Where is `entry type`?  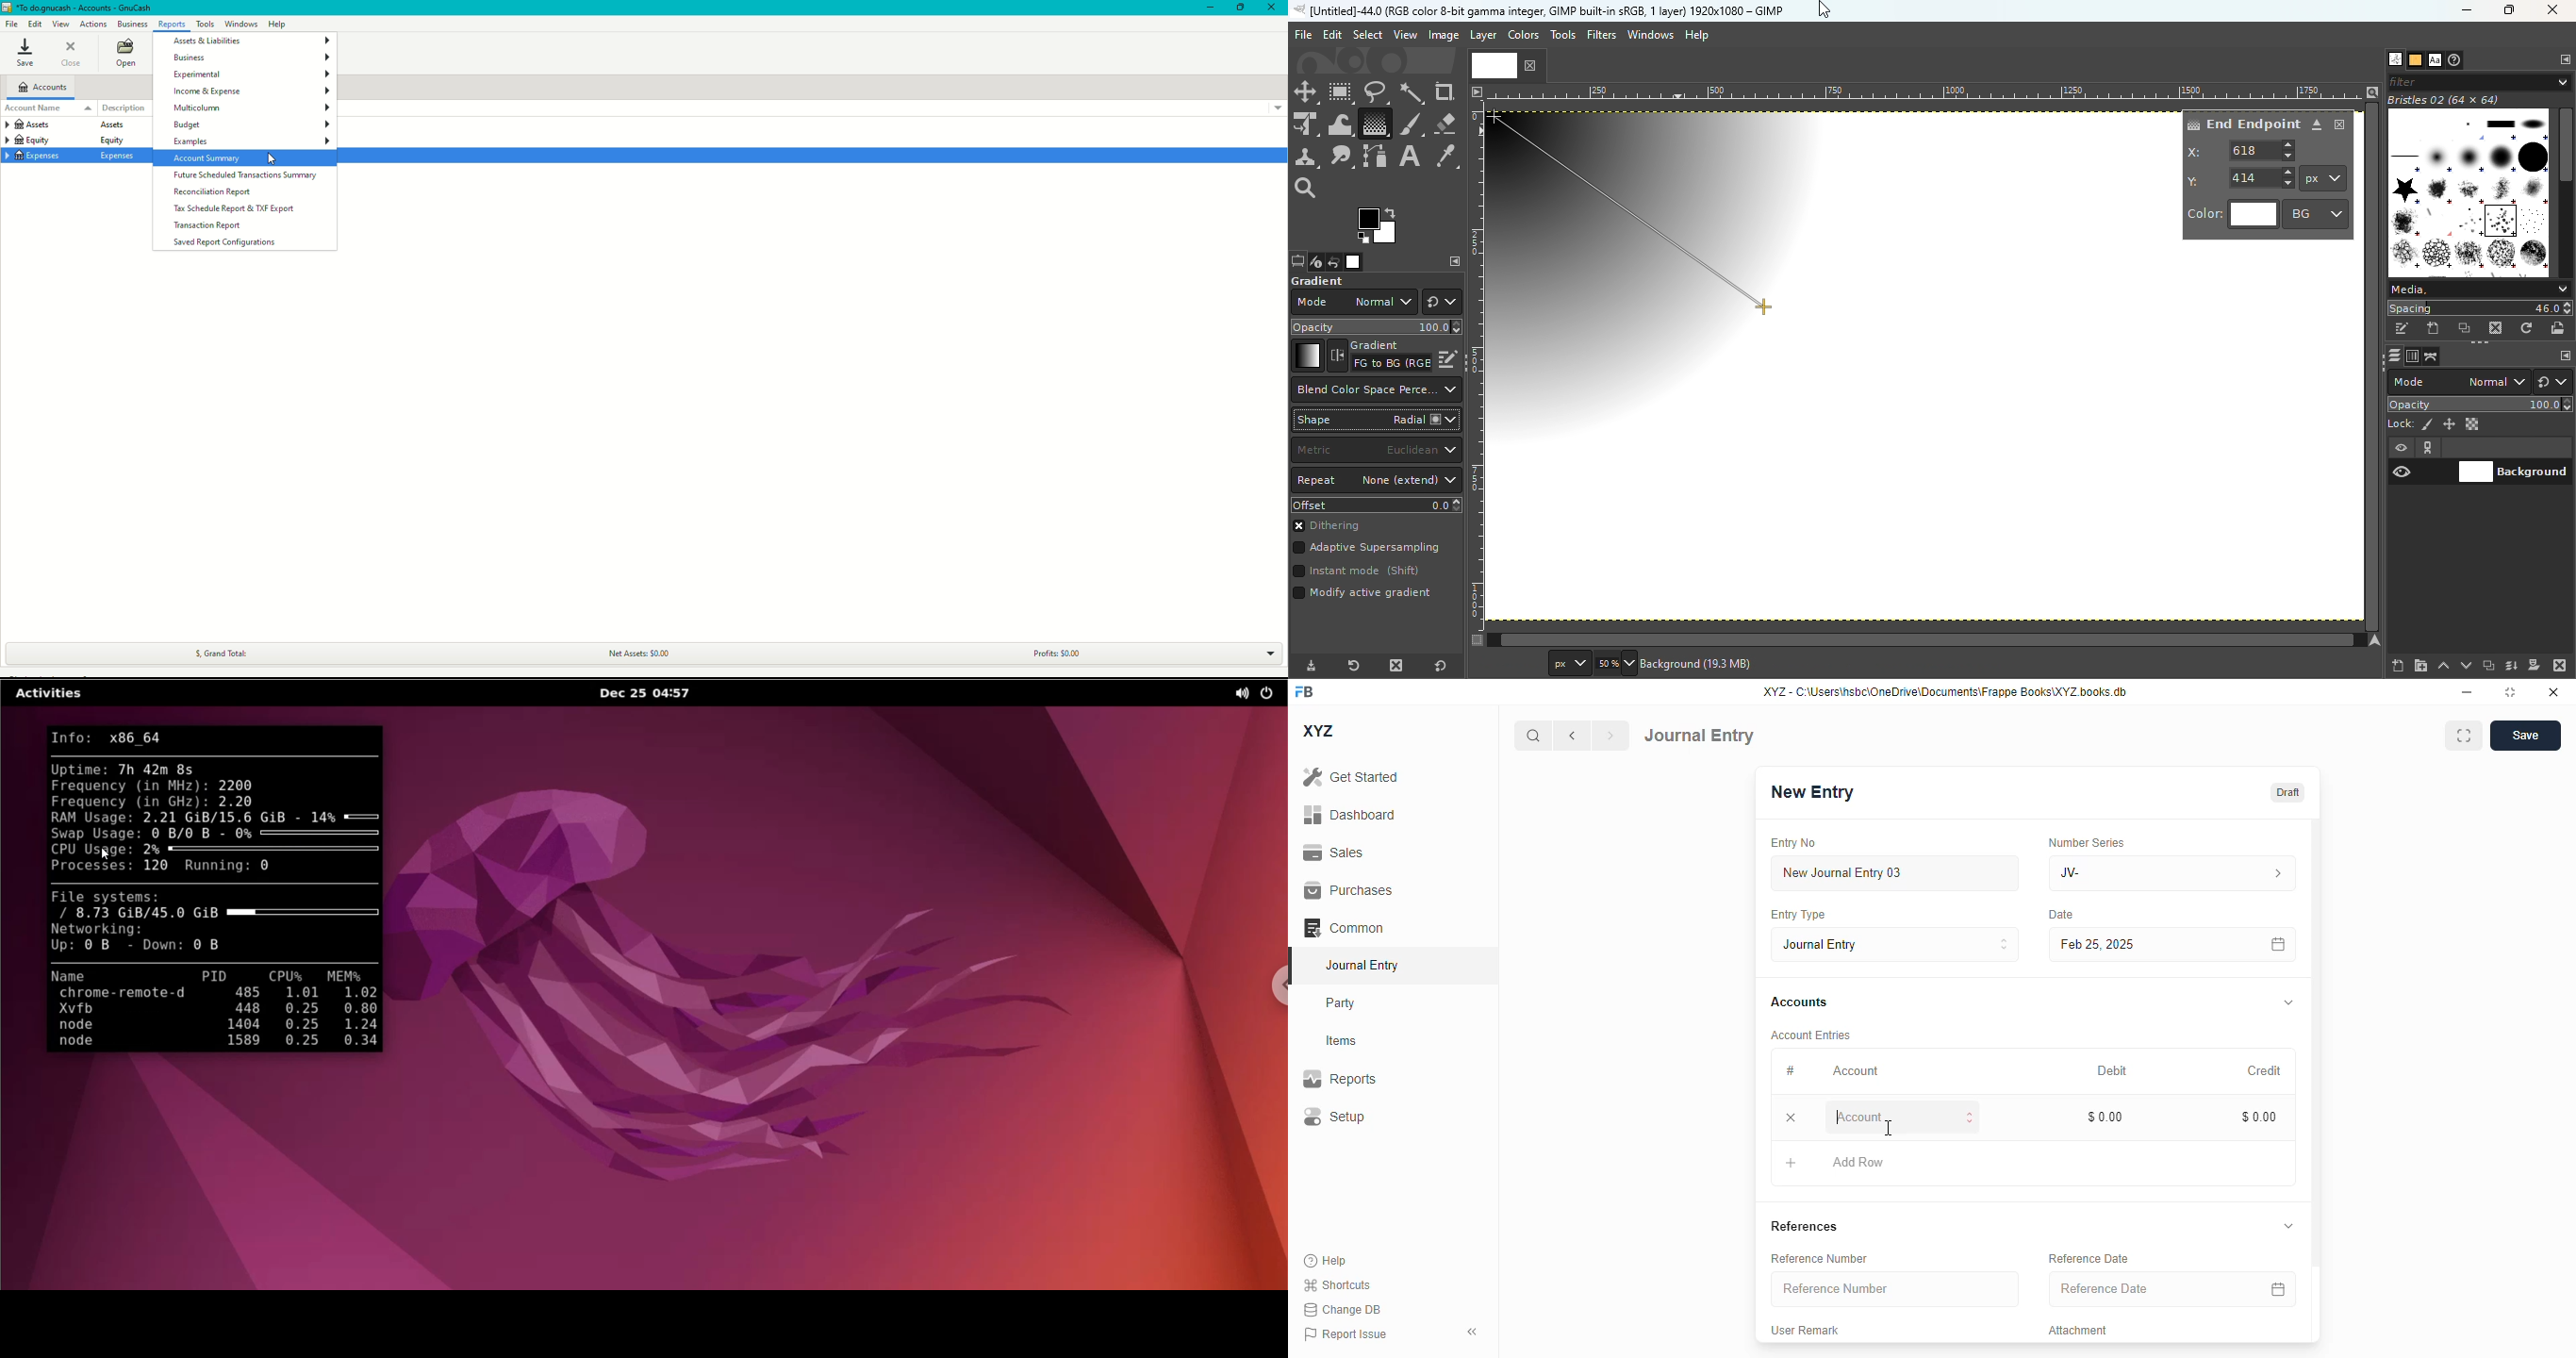 entry type is located at coordinates (1894, 944).